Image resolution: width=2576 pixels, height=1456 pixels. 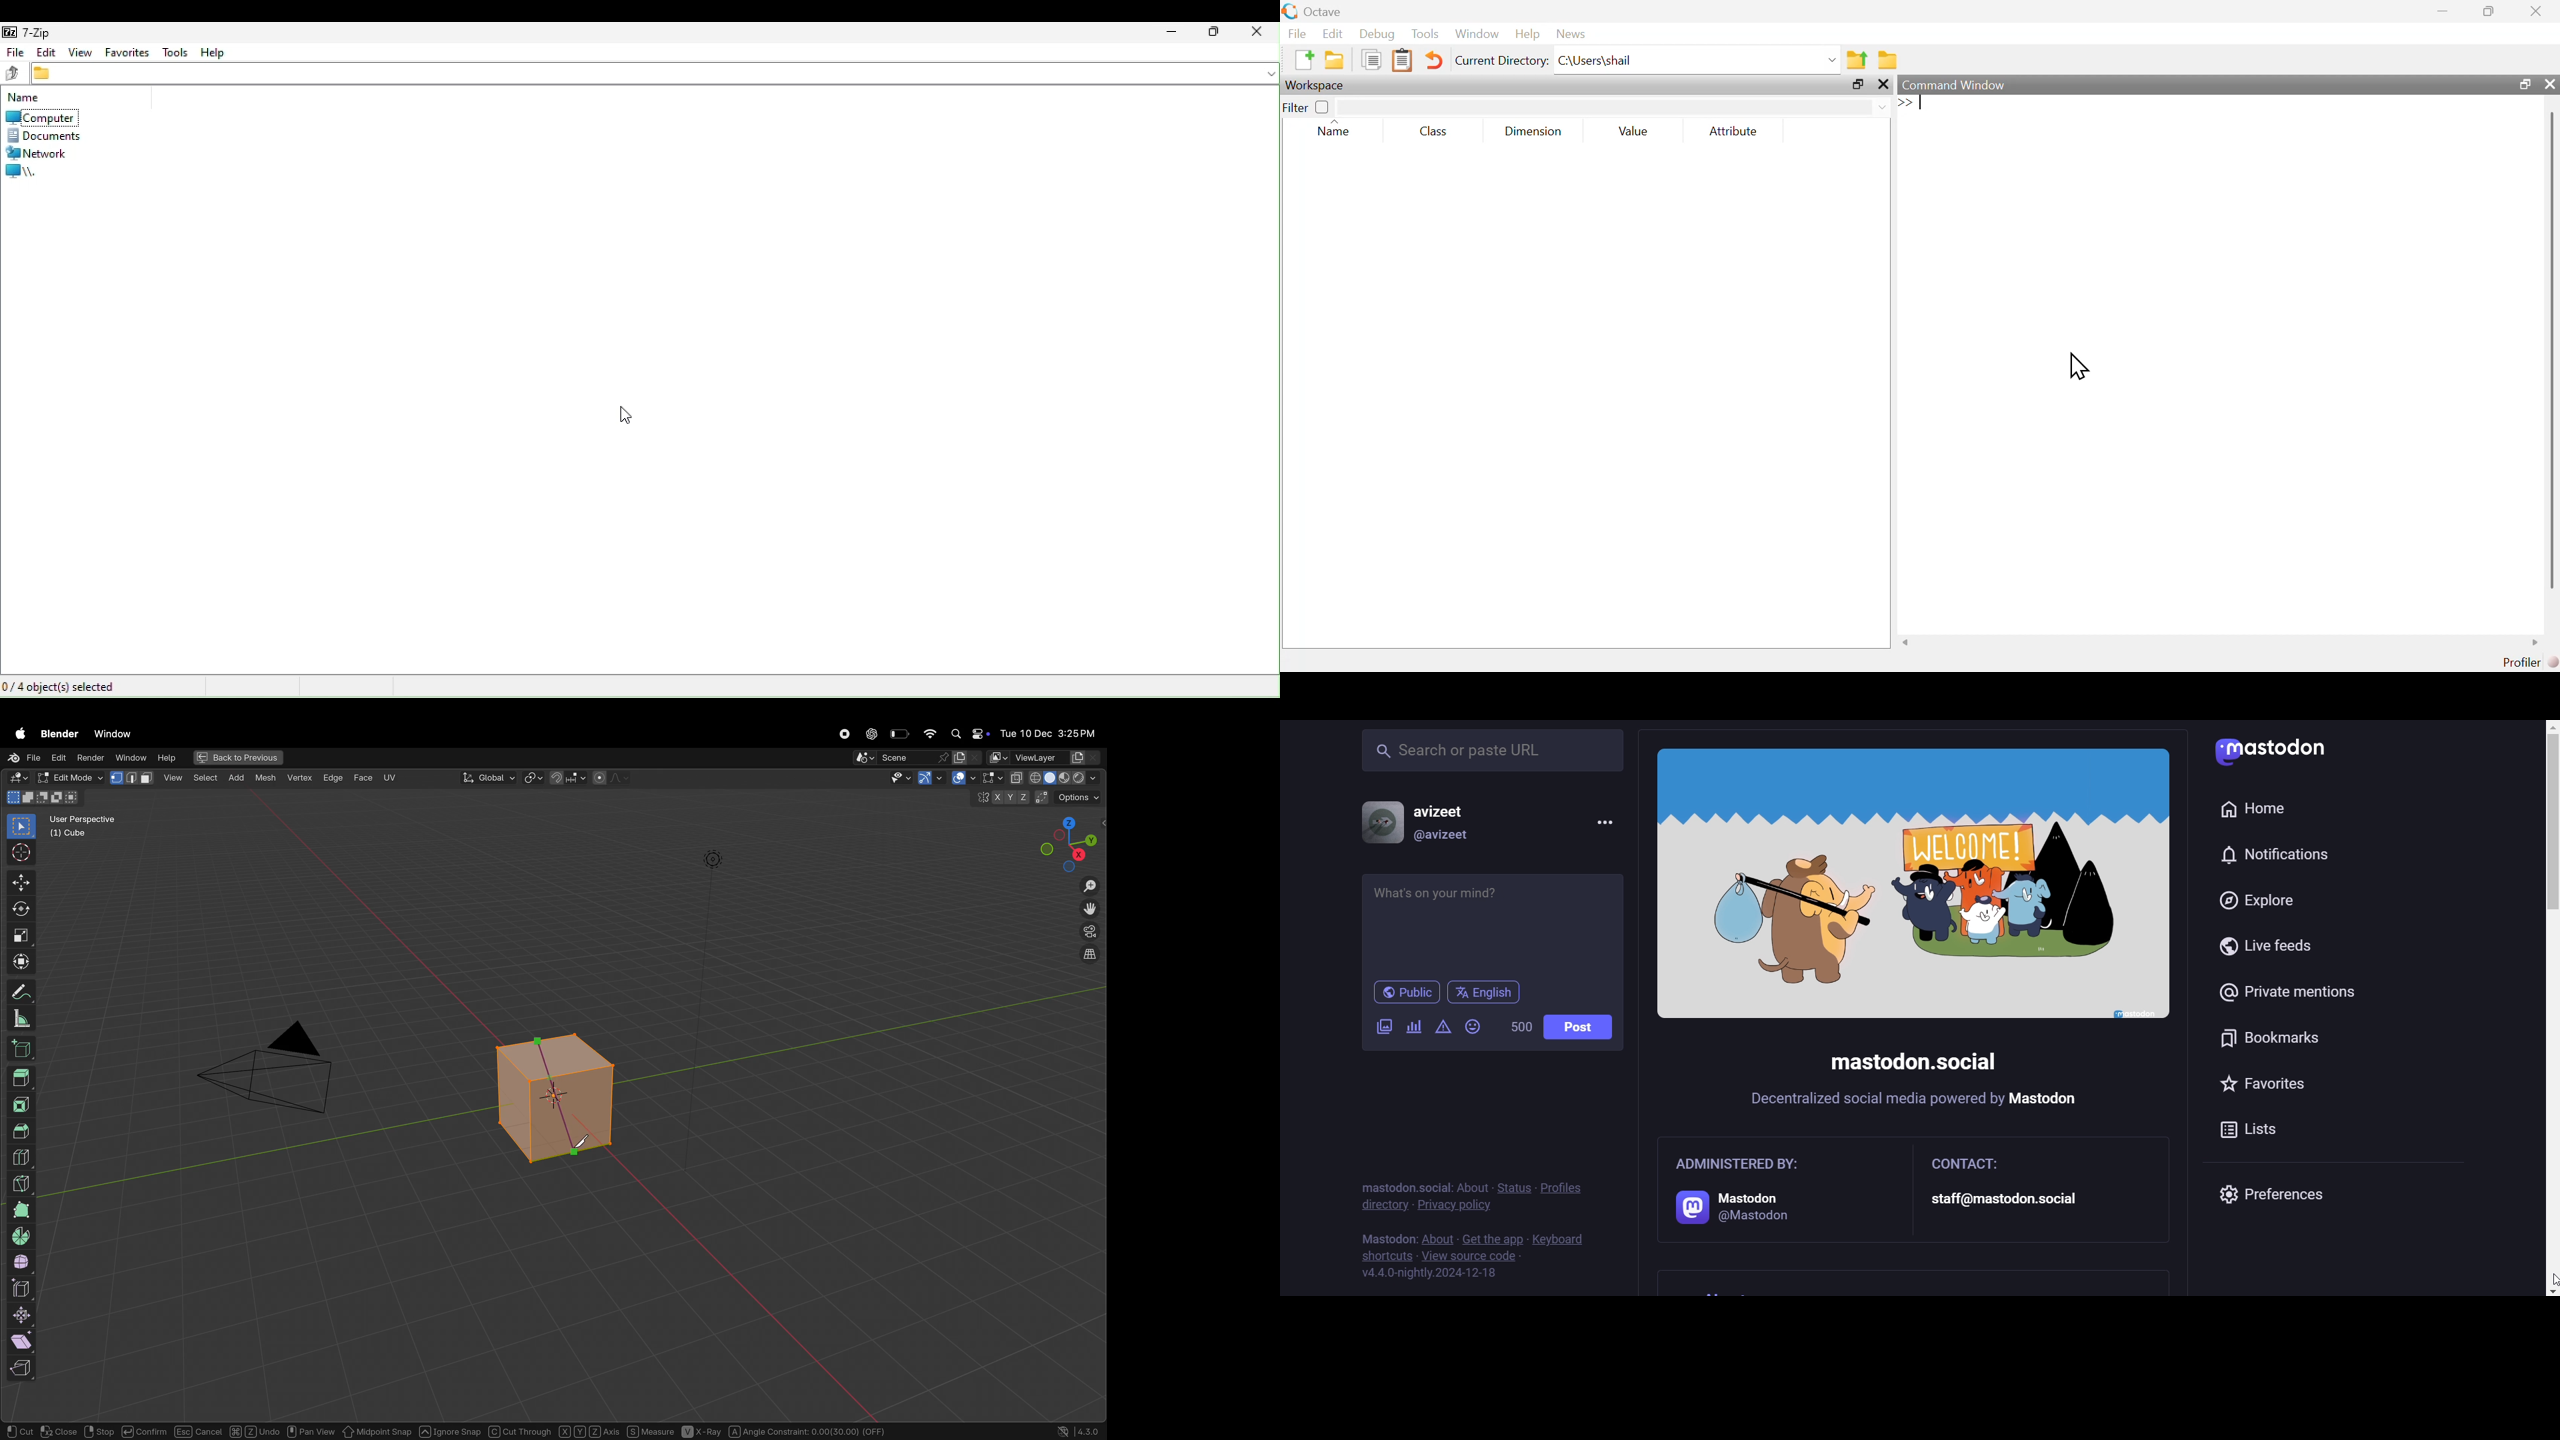 What do you see at coordinates (2548, 1277) in the screenshot?
I see `cursor` at bounding box center [2548, 1277].